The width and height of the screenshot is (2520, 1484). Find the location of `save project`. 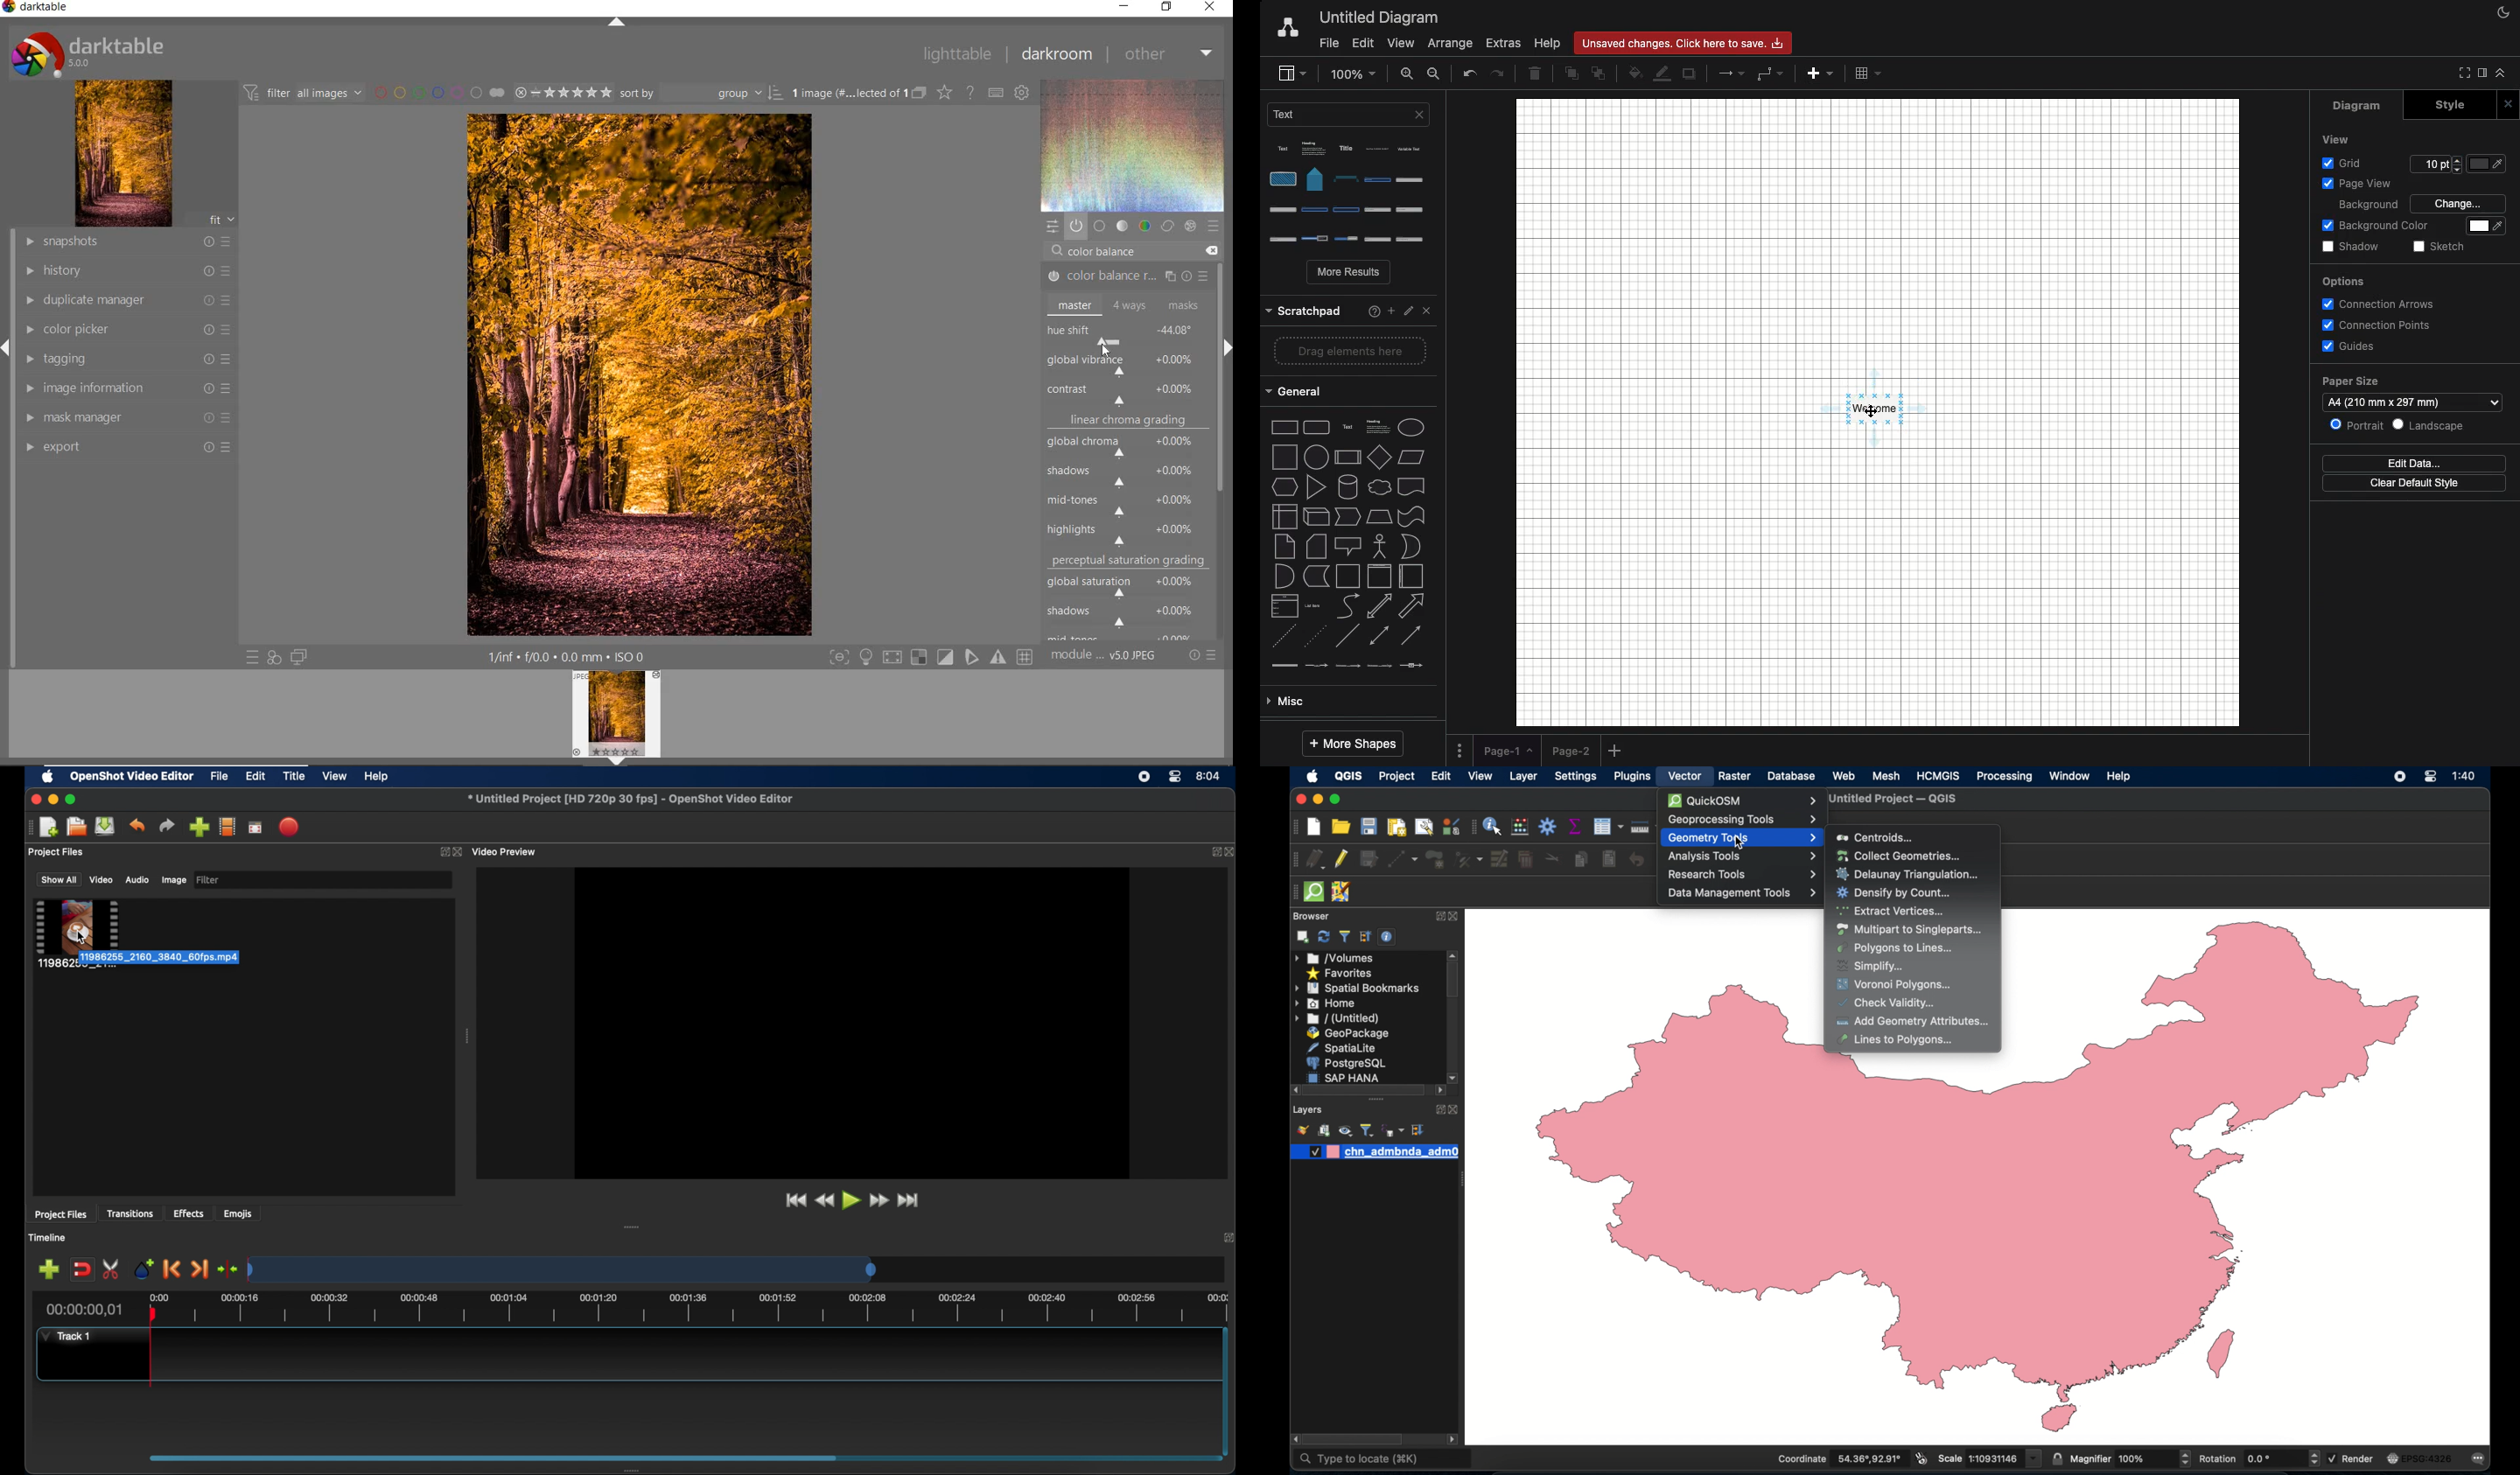

save project is located at coordinates (1368, 826).